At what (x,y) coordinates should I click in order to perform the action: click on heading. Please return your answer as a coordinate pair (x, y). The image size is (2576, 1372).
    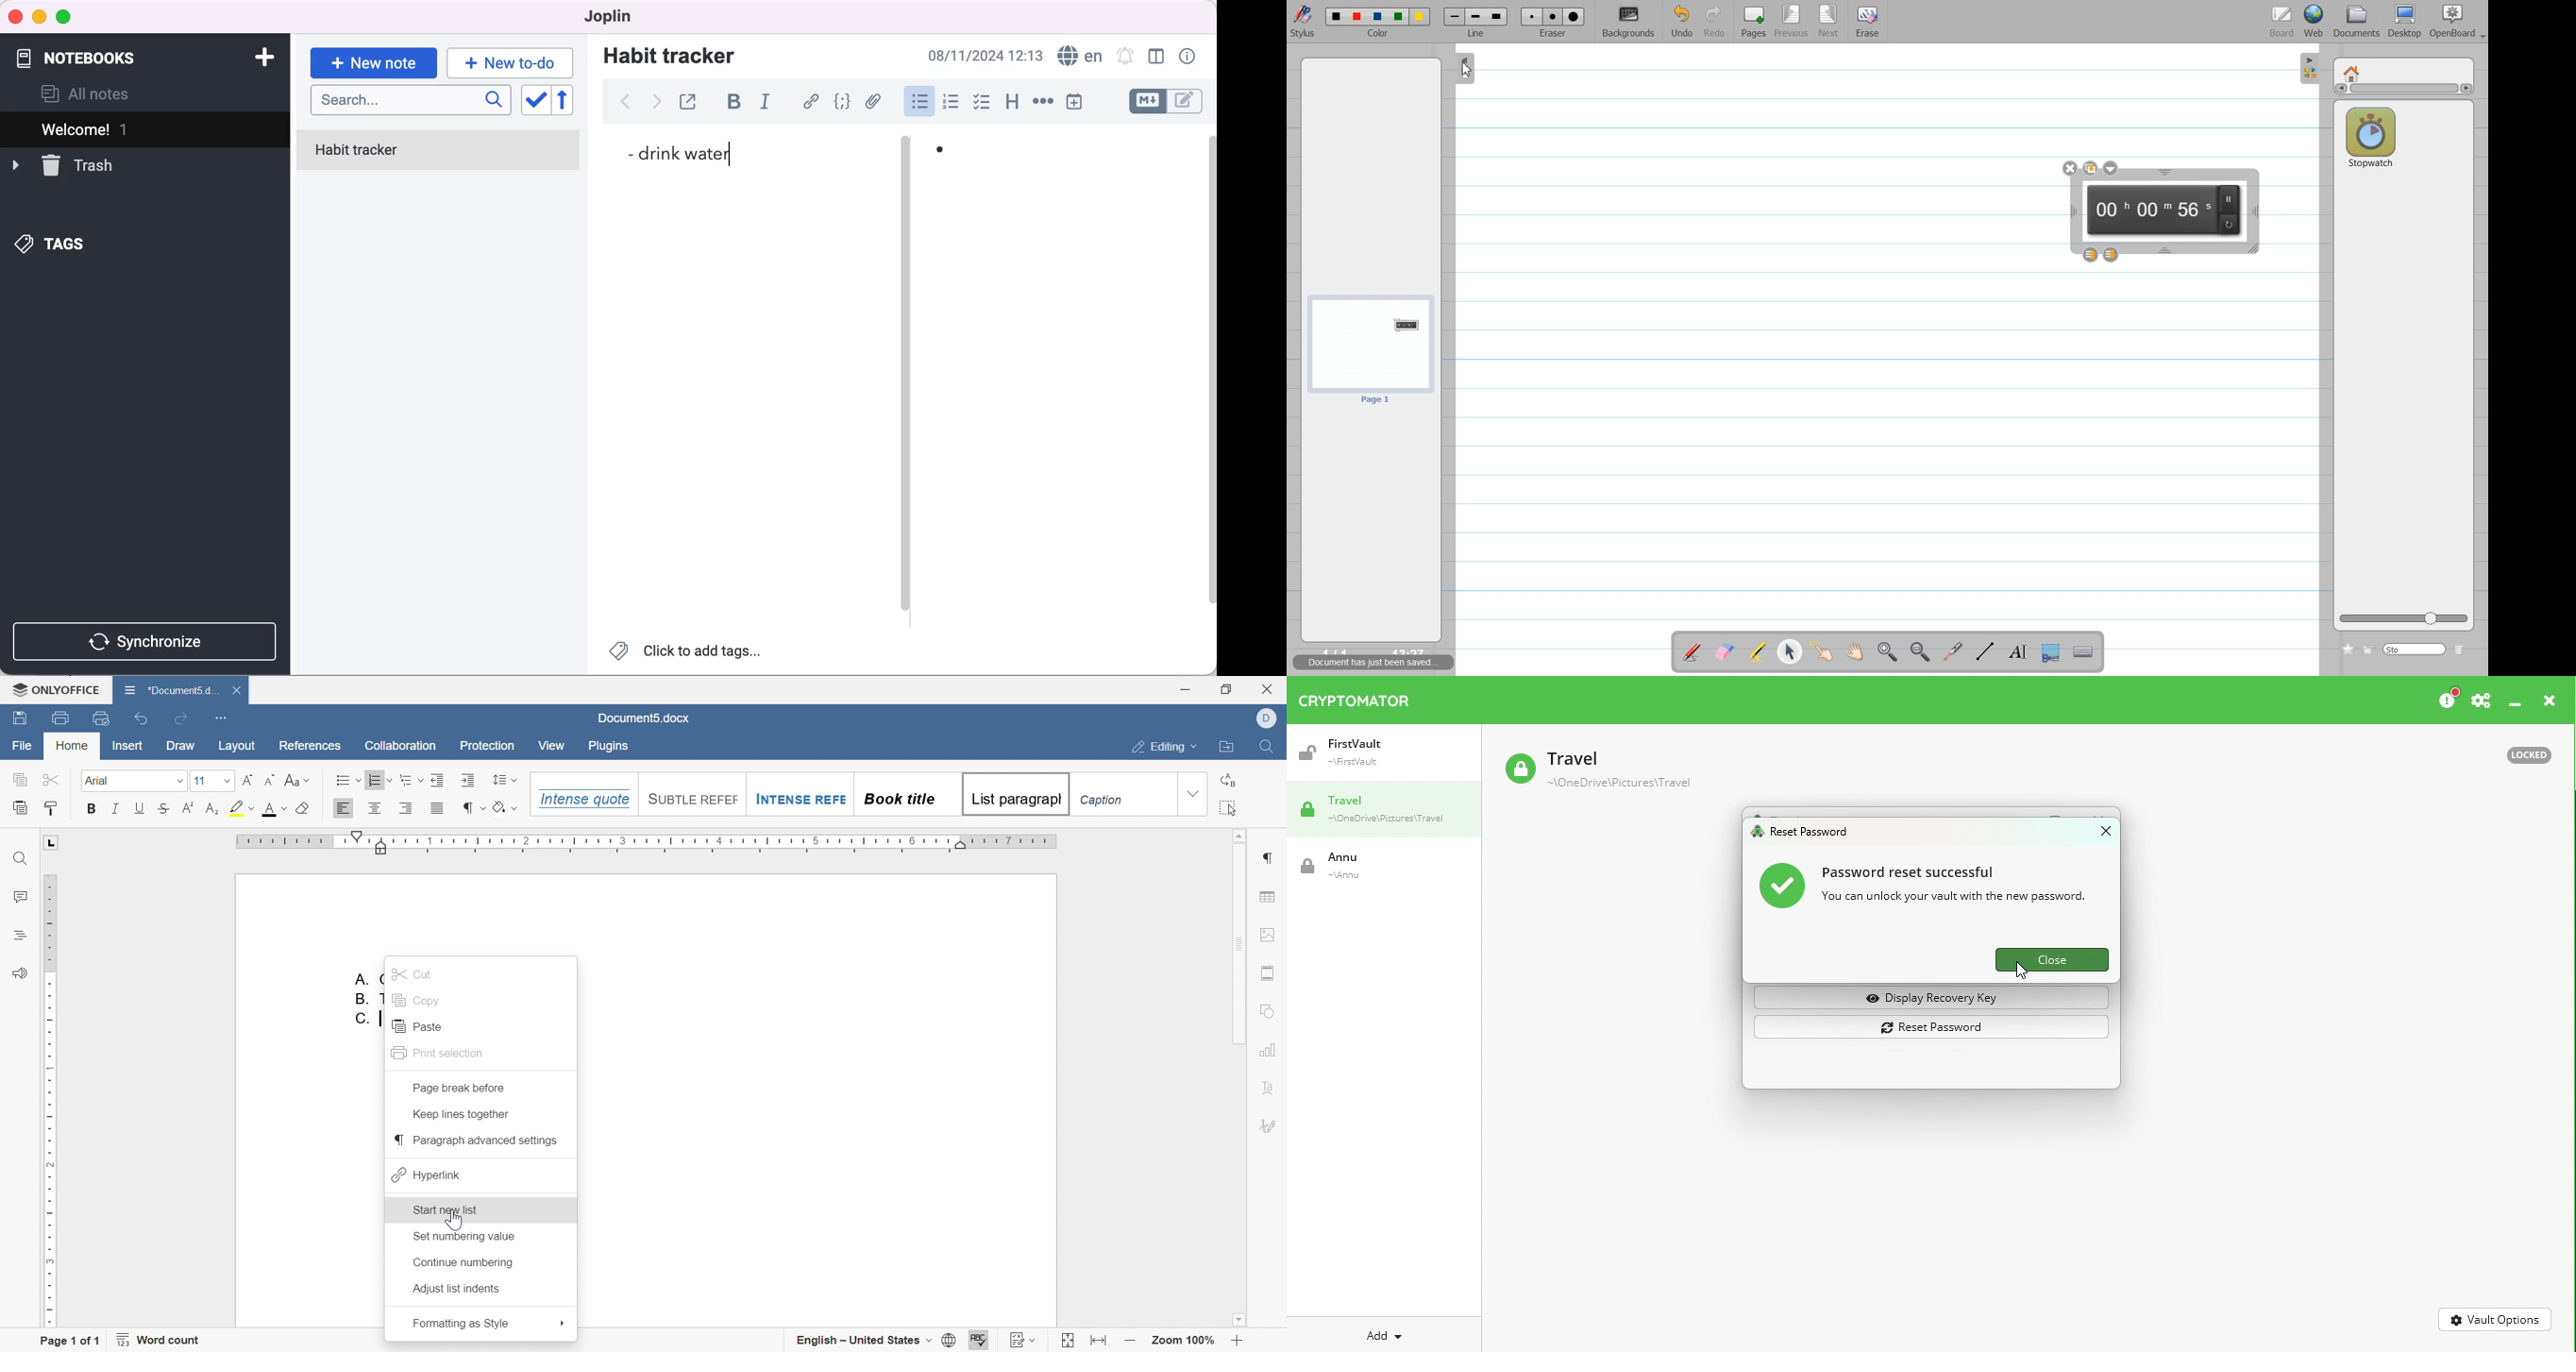
    Looking at the image, I should click on (1013, 102).